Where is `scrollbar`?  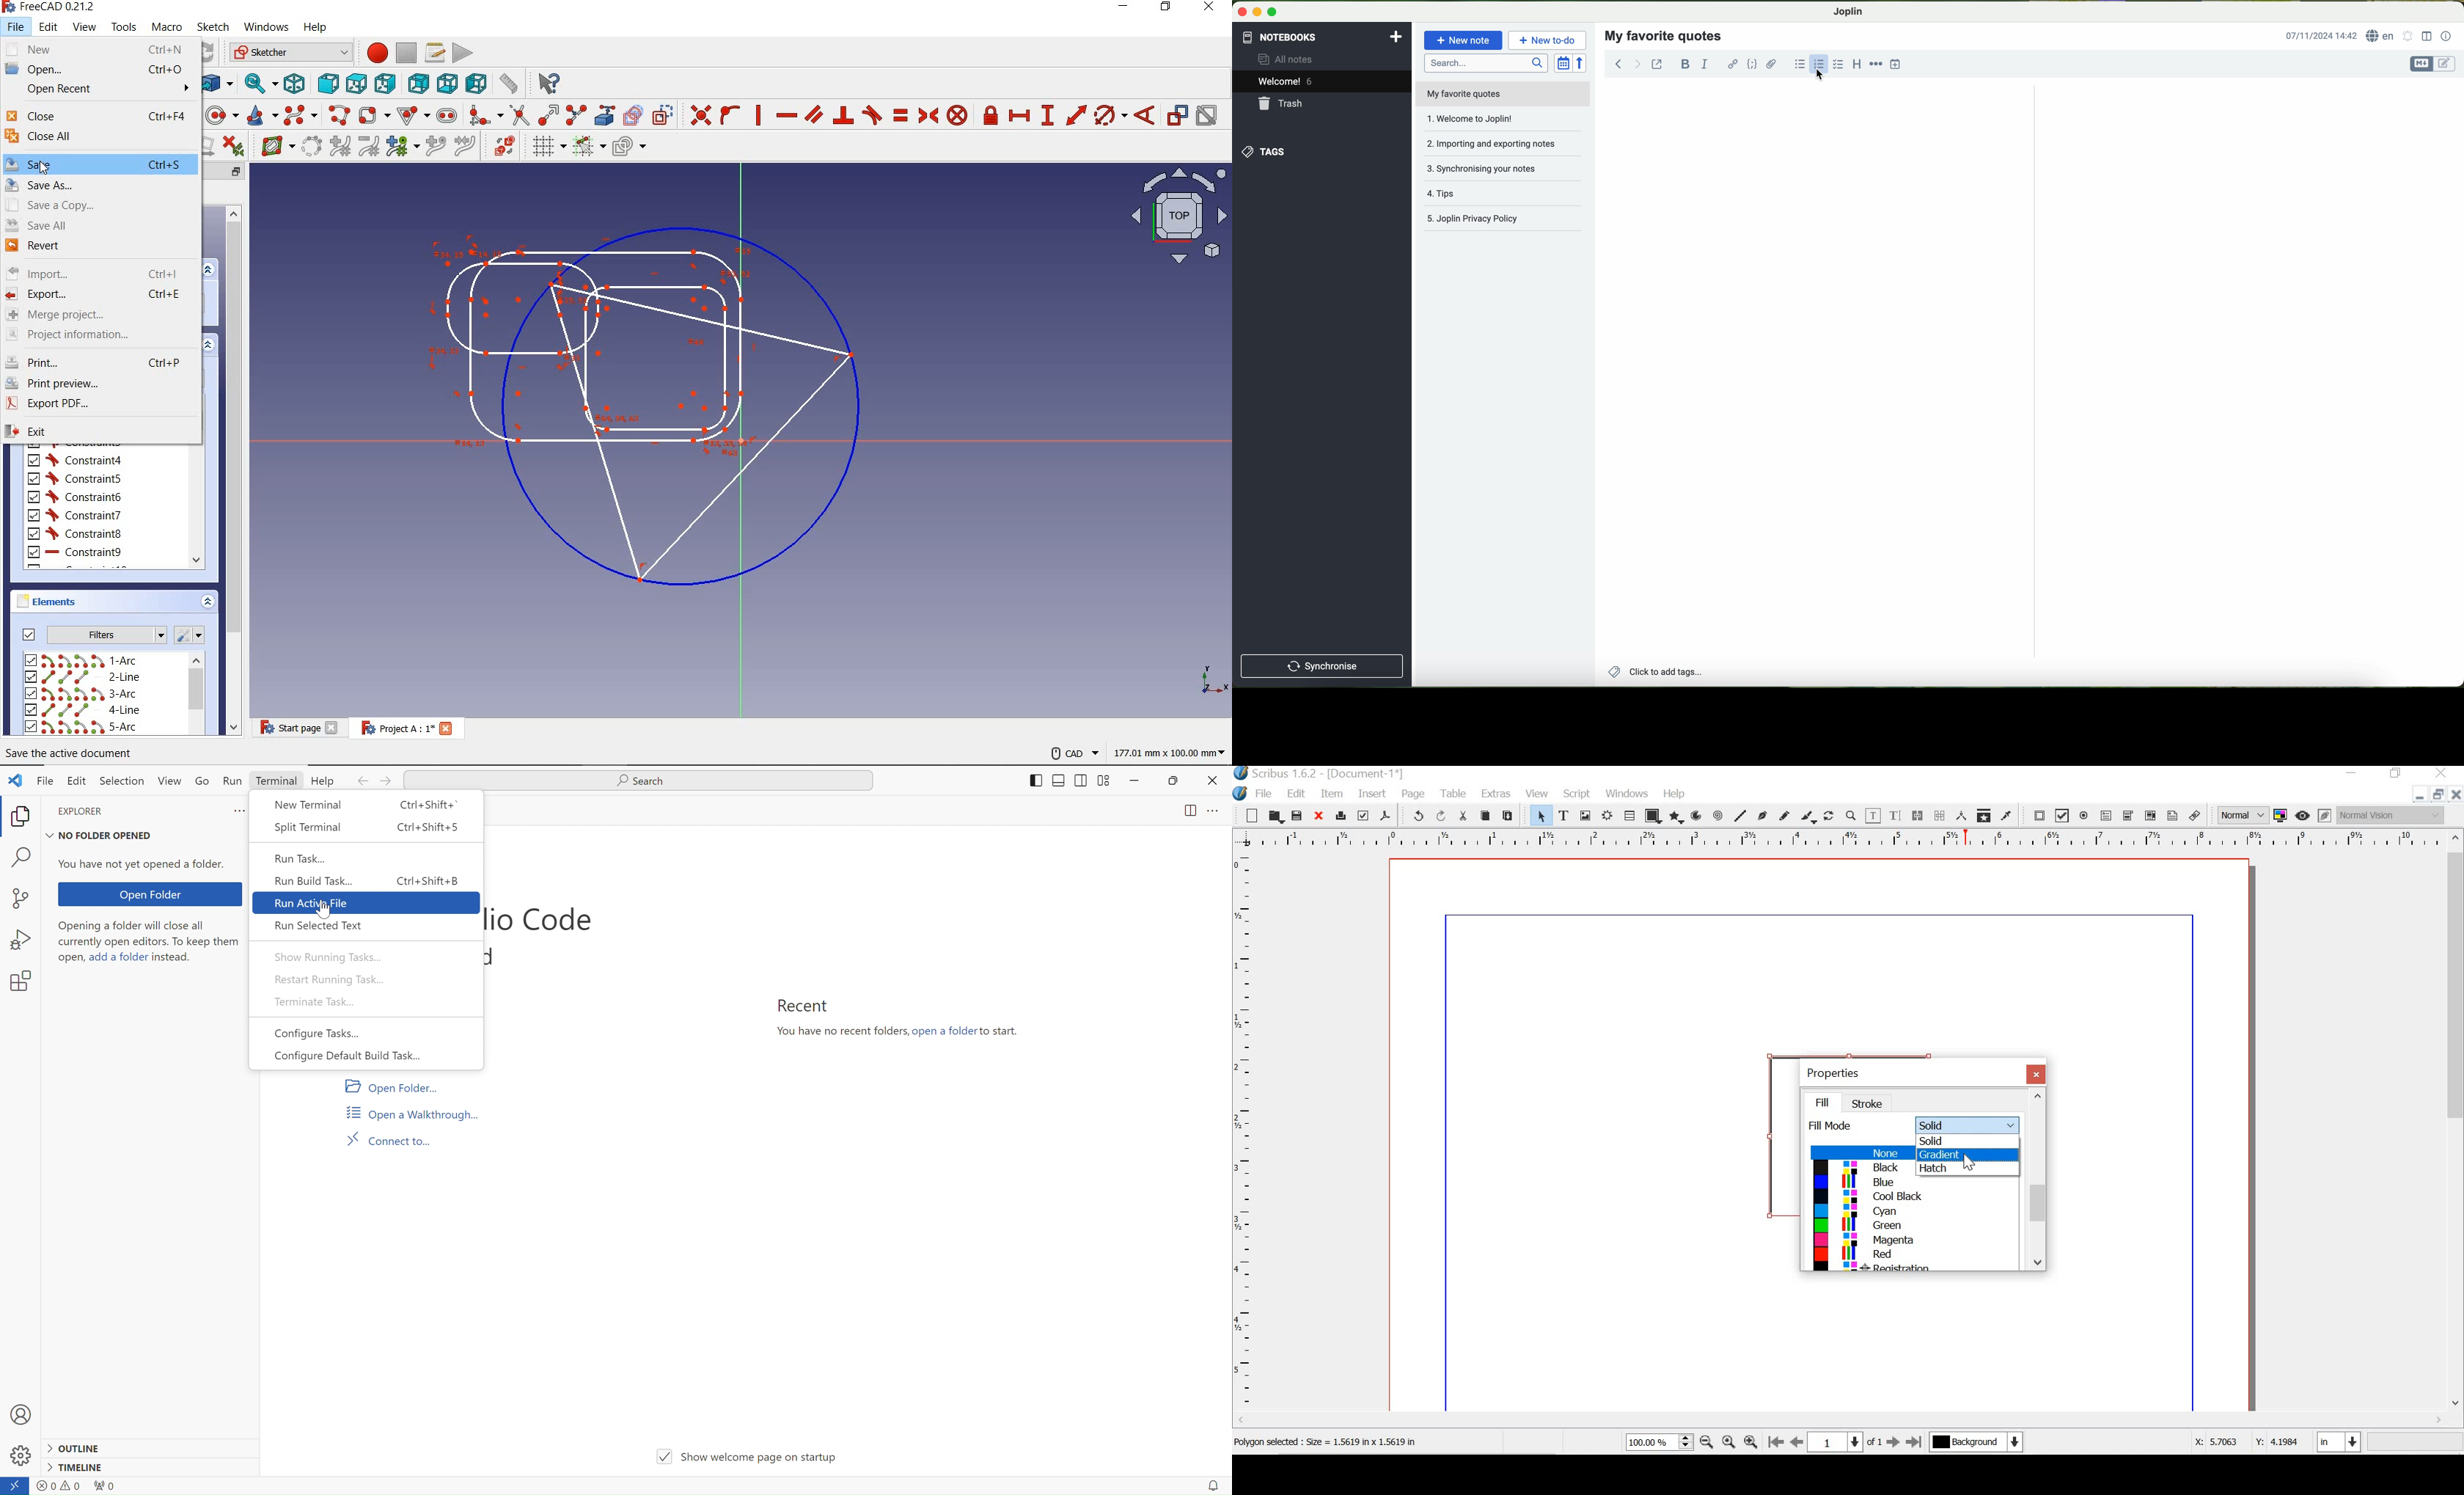 scrollbar is located at coordinates (232, 468).